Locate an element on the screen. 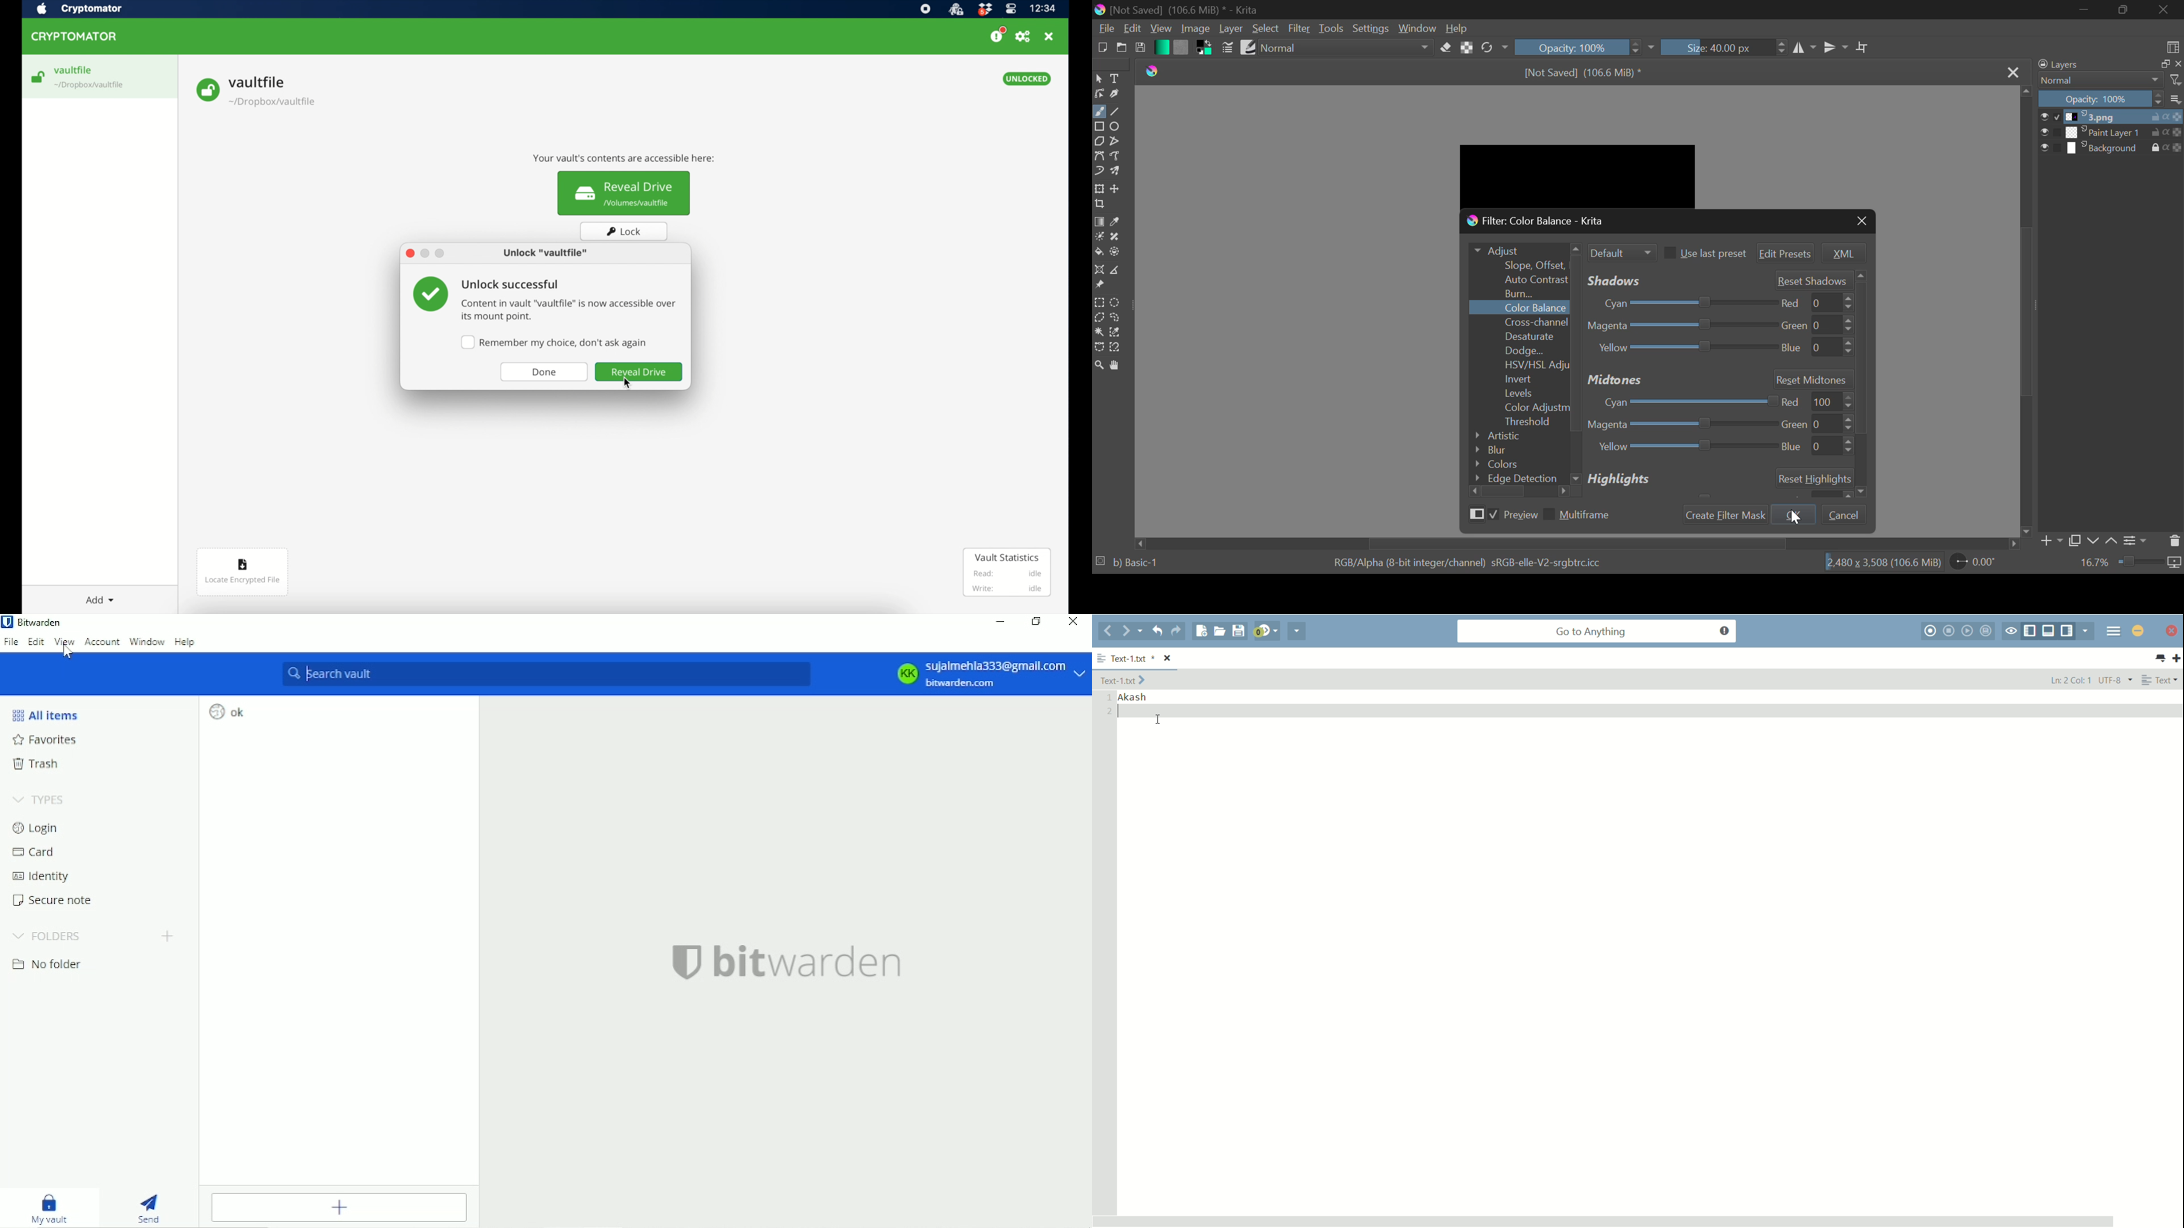  Continuous Selection is located at coordinates (1099, 334).